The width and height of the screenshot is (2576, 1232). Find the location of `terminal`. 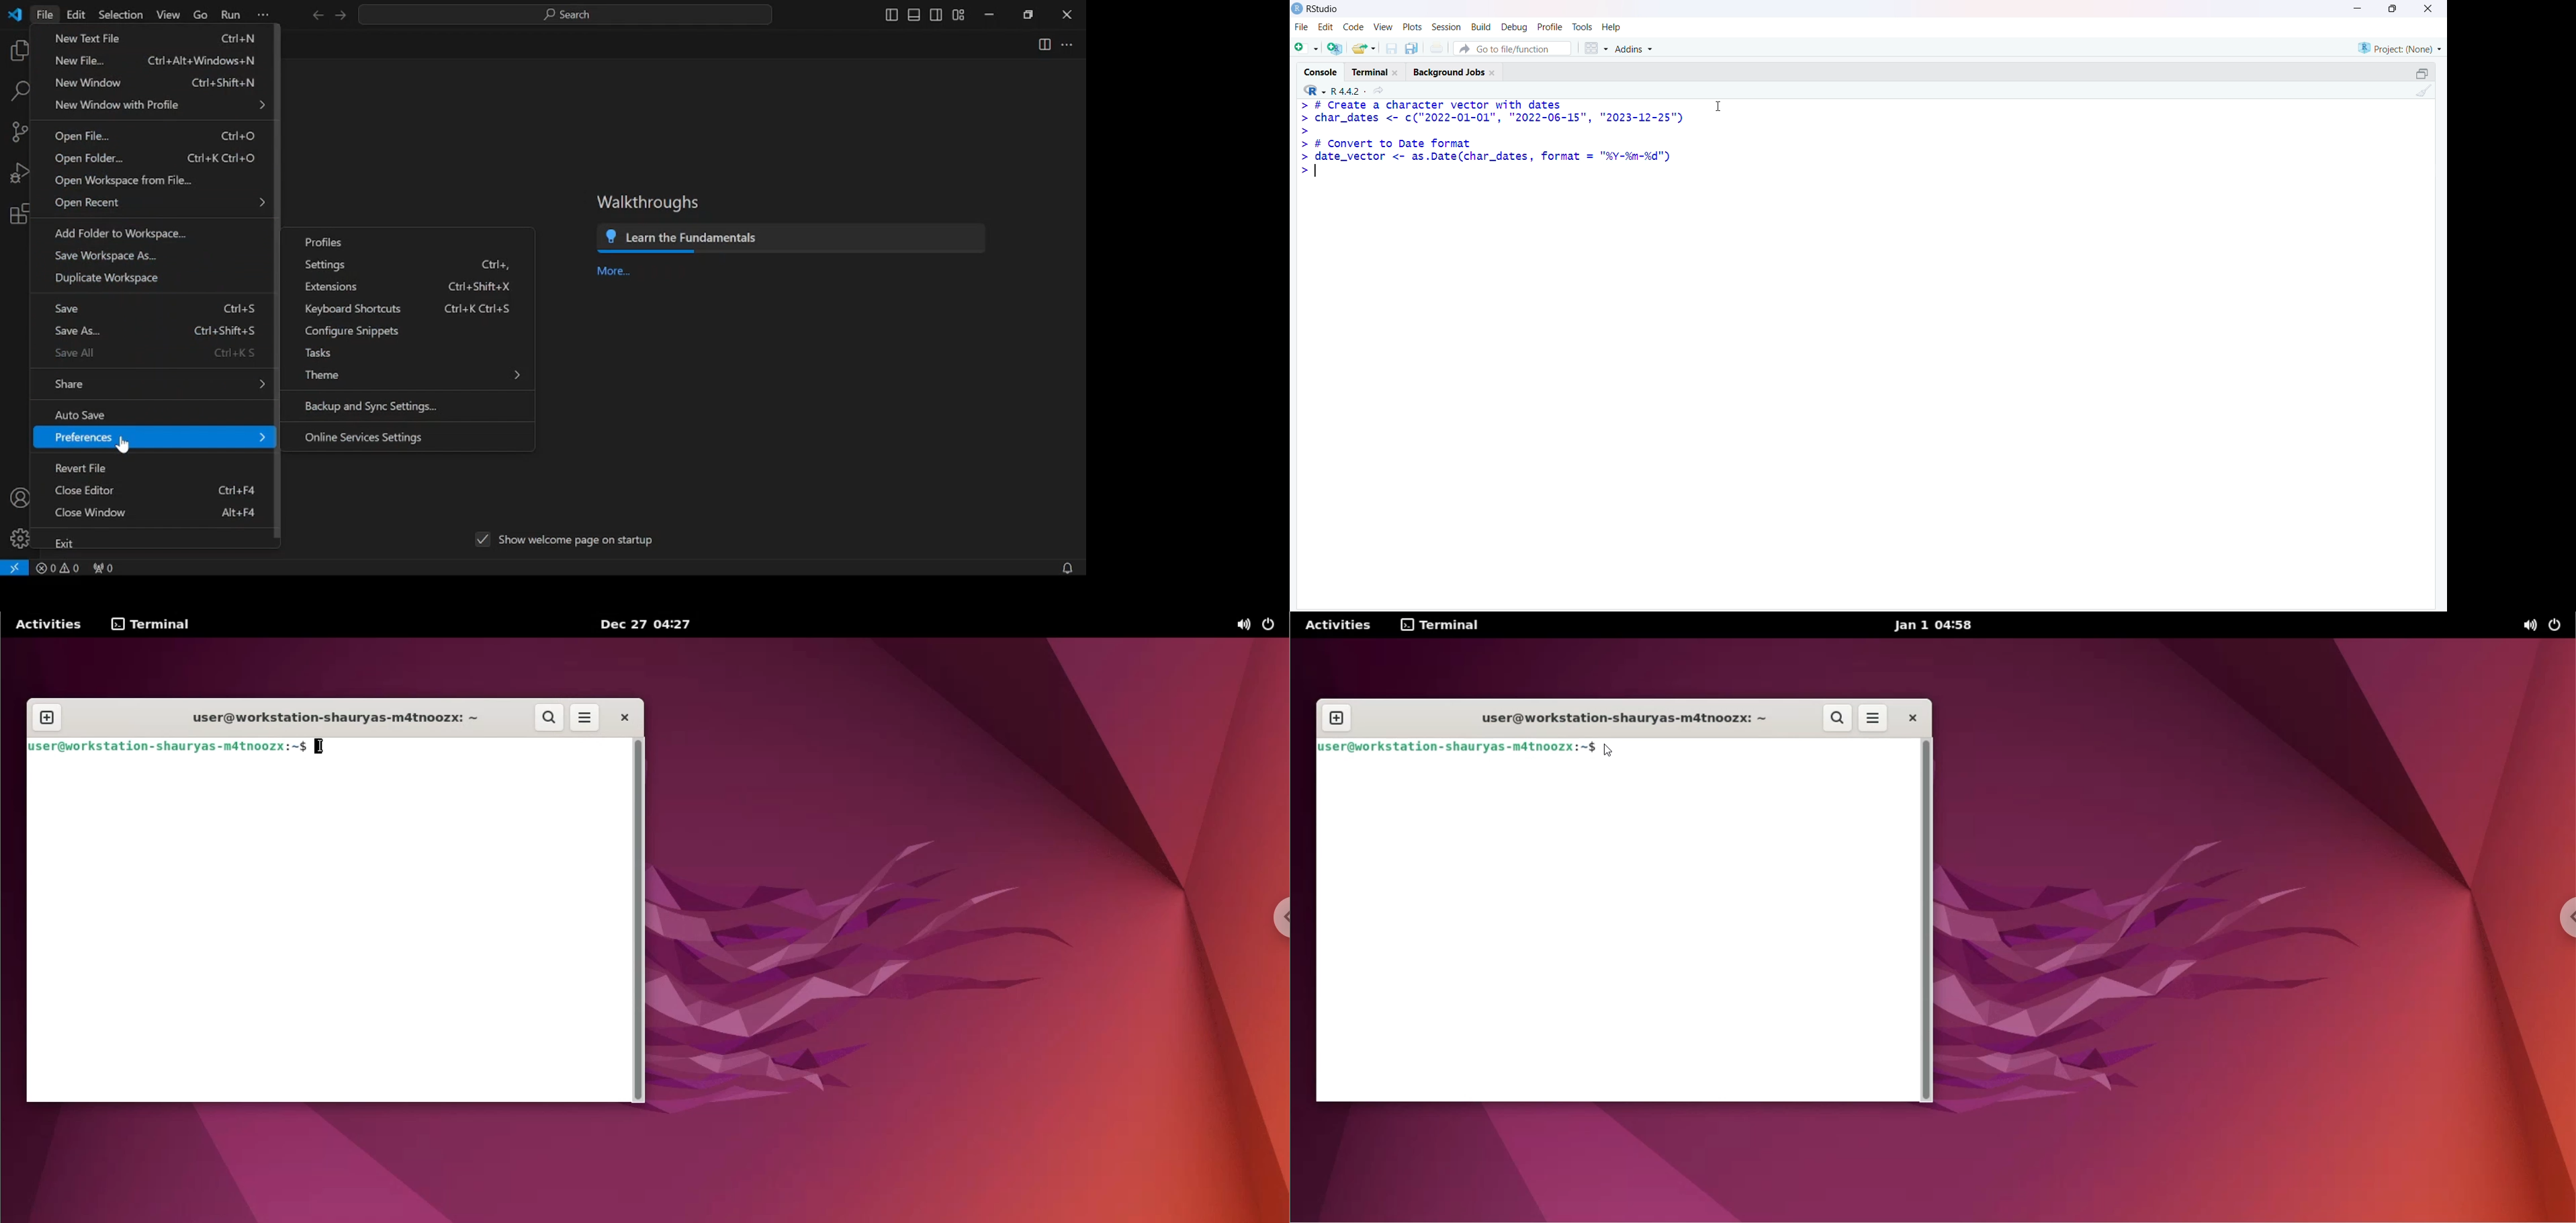

terminal is located at coordinates (151, 624).